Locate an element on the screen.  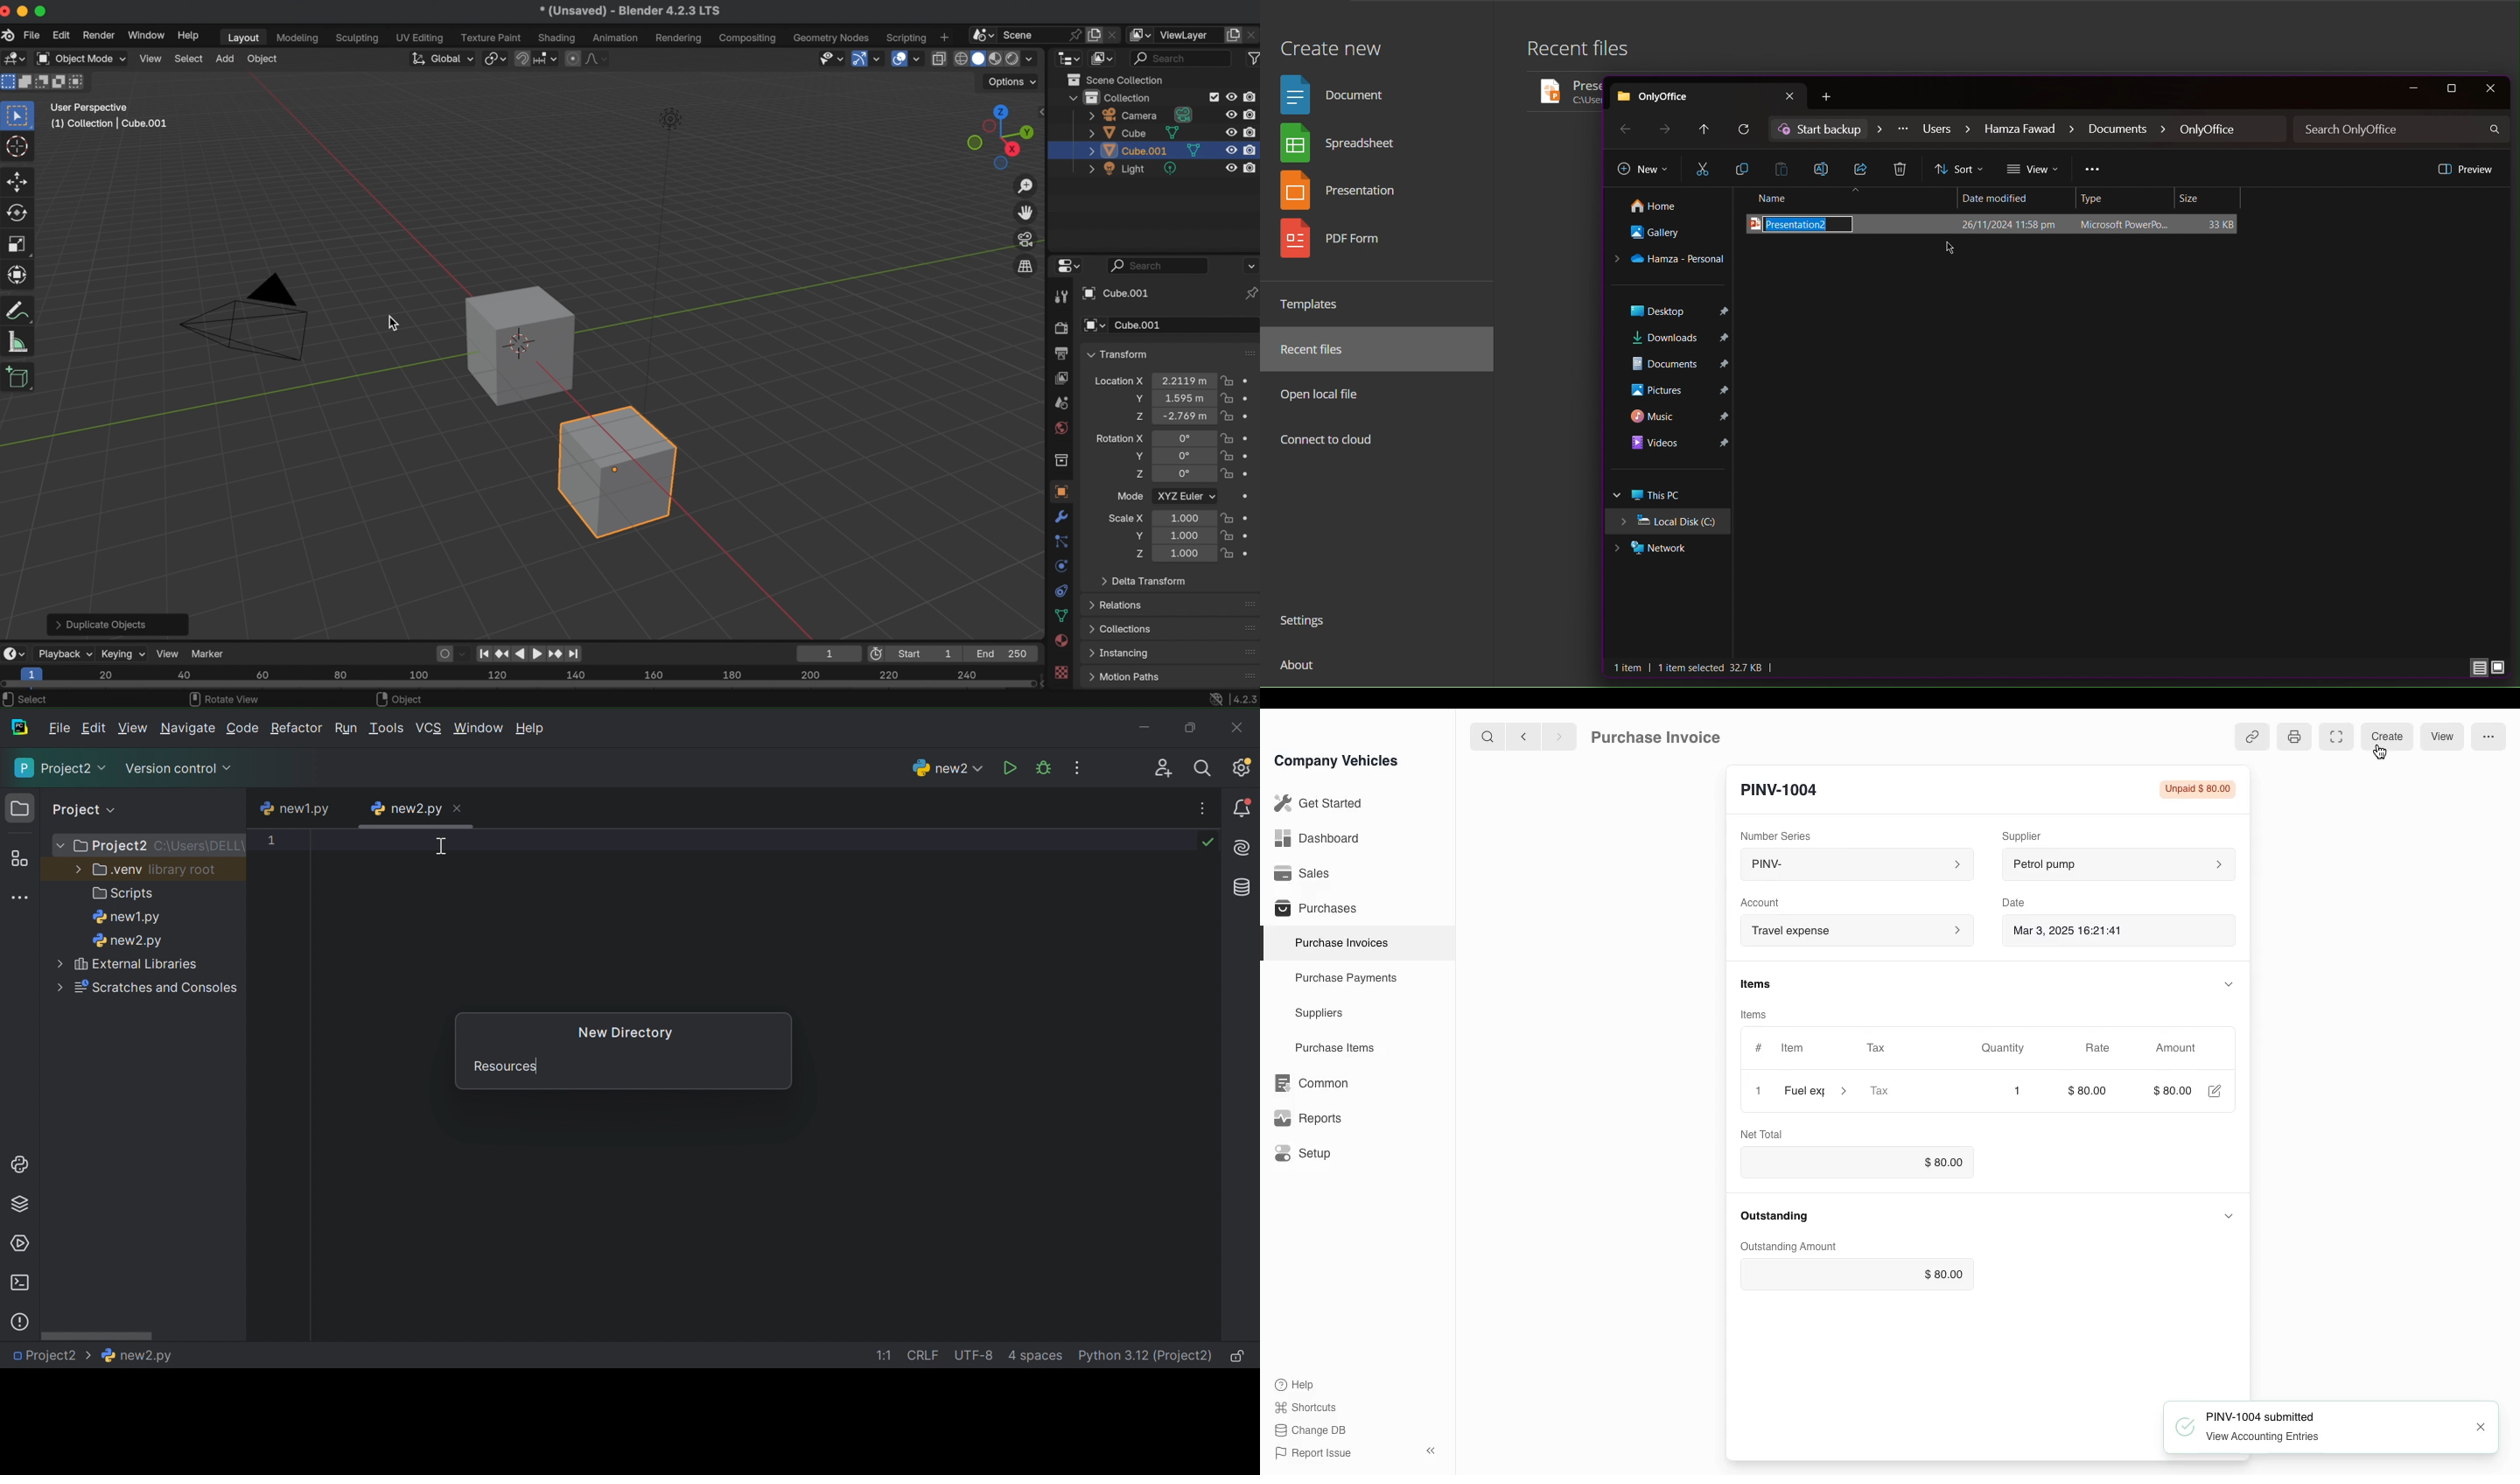
composting is located at coordinates (749, 39).